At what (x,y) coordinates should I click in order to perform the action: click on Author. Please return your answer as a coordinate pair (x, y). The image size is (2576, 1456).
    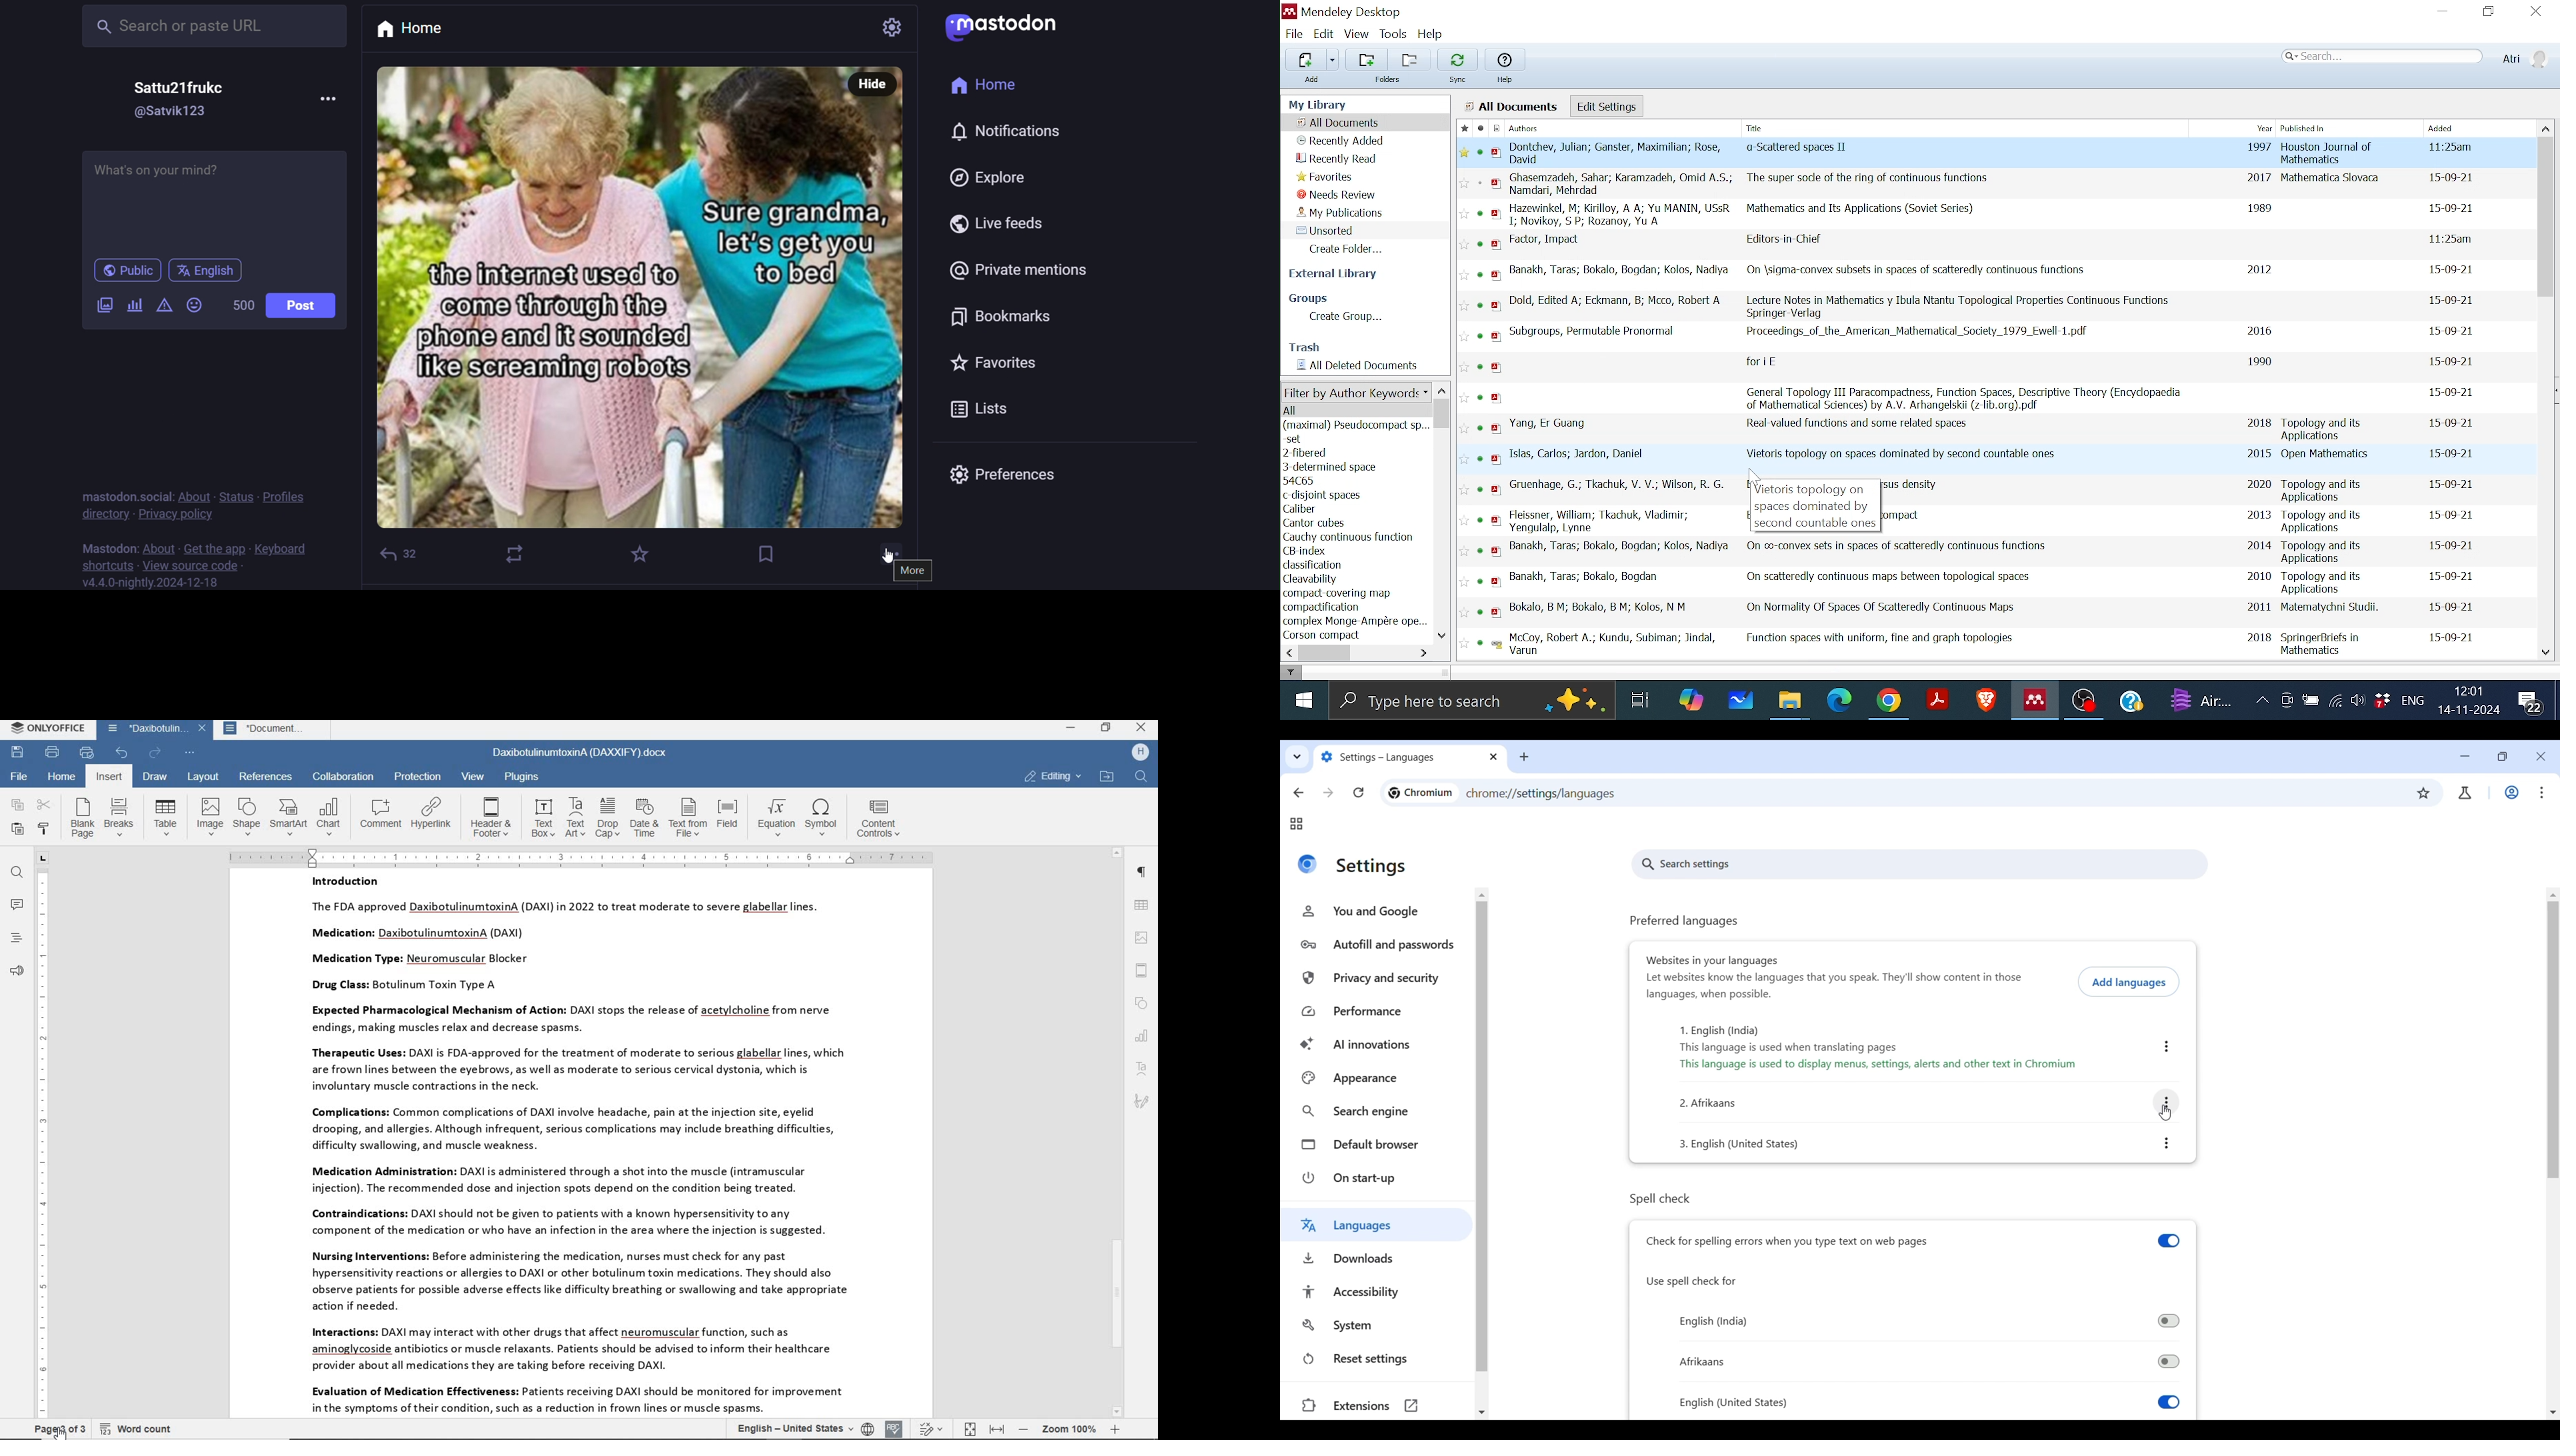
    Looking at the image, I should click on (1620, 548).